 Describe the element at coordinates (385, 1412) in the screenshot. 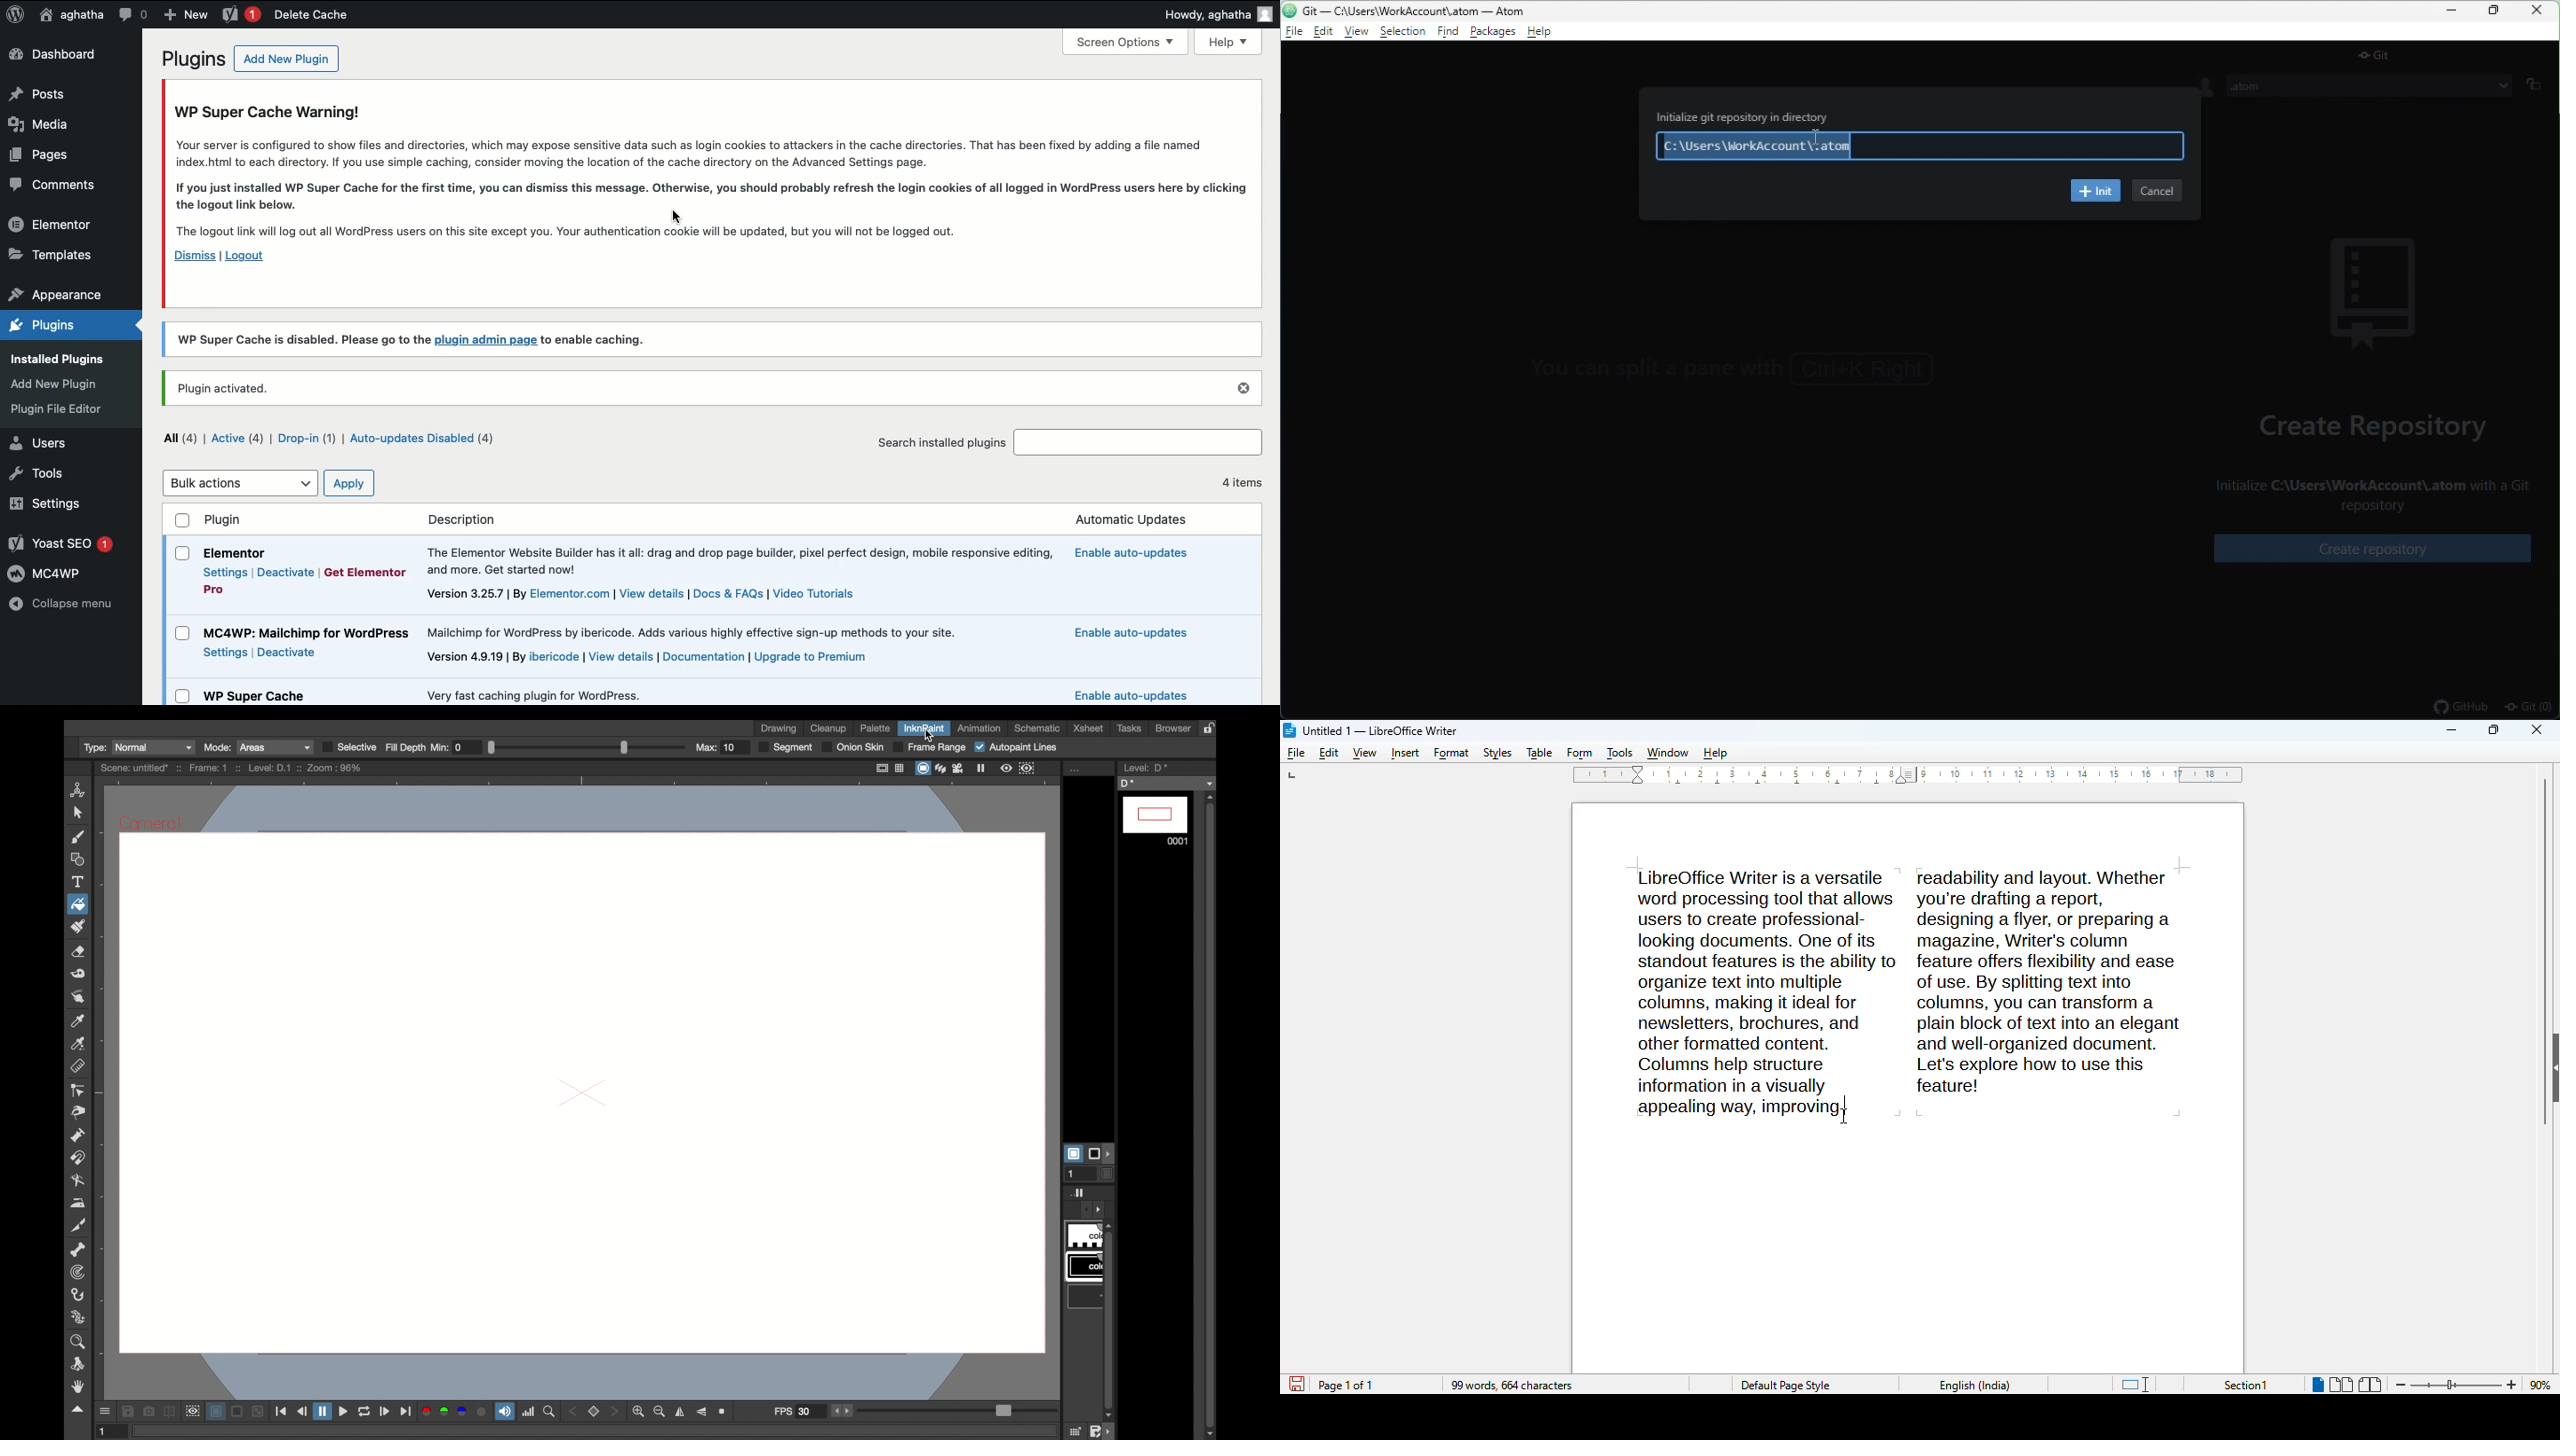

I see `play` at that location.